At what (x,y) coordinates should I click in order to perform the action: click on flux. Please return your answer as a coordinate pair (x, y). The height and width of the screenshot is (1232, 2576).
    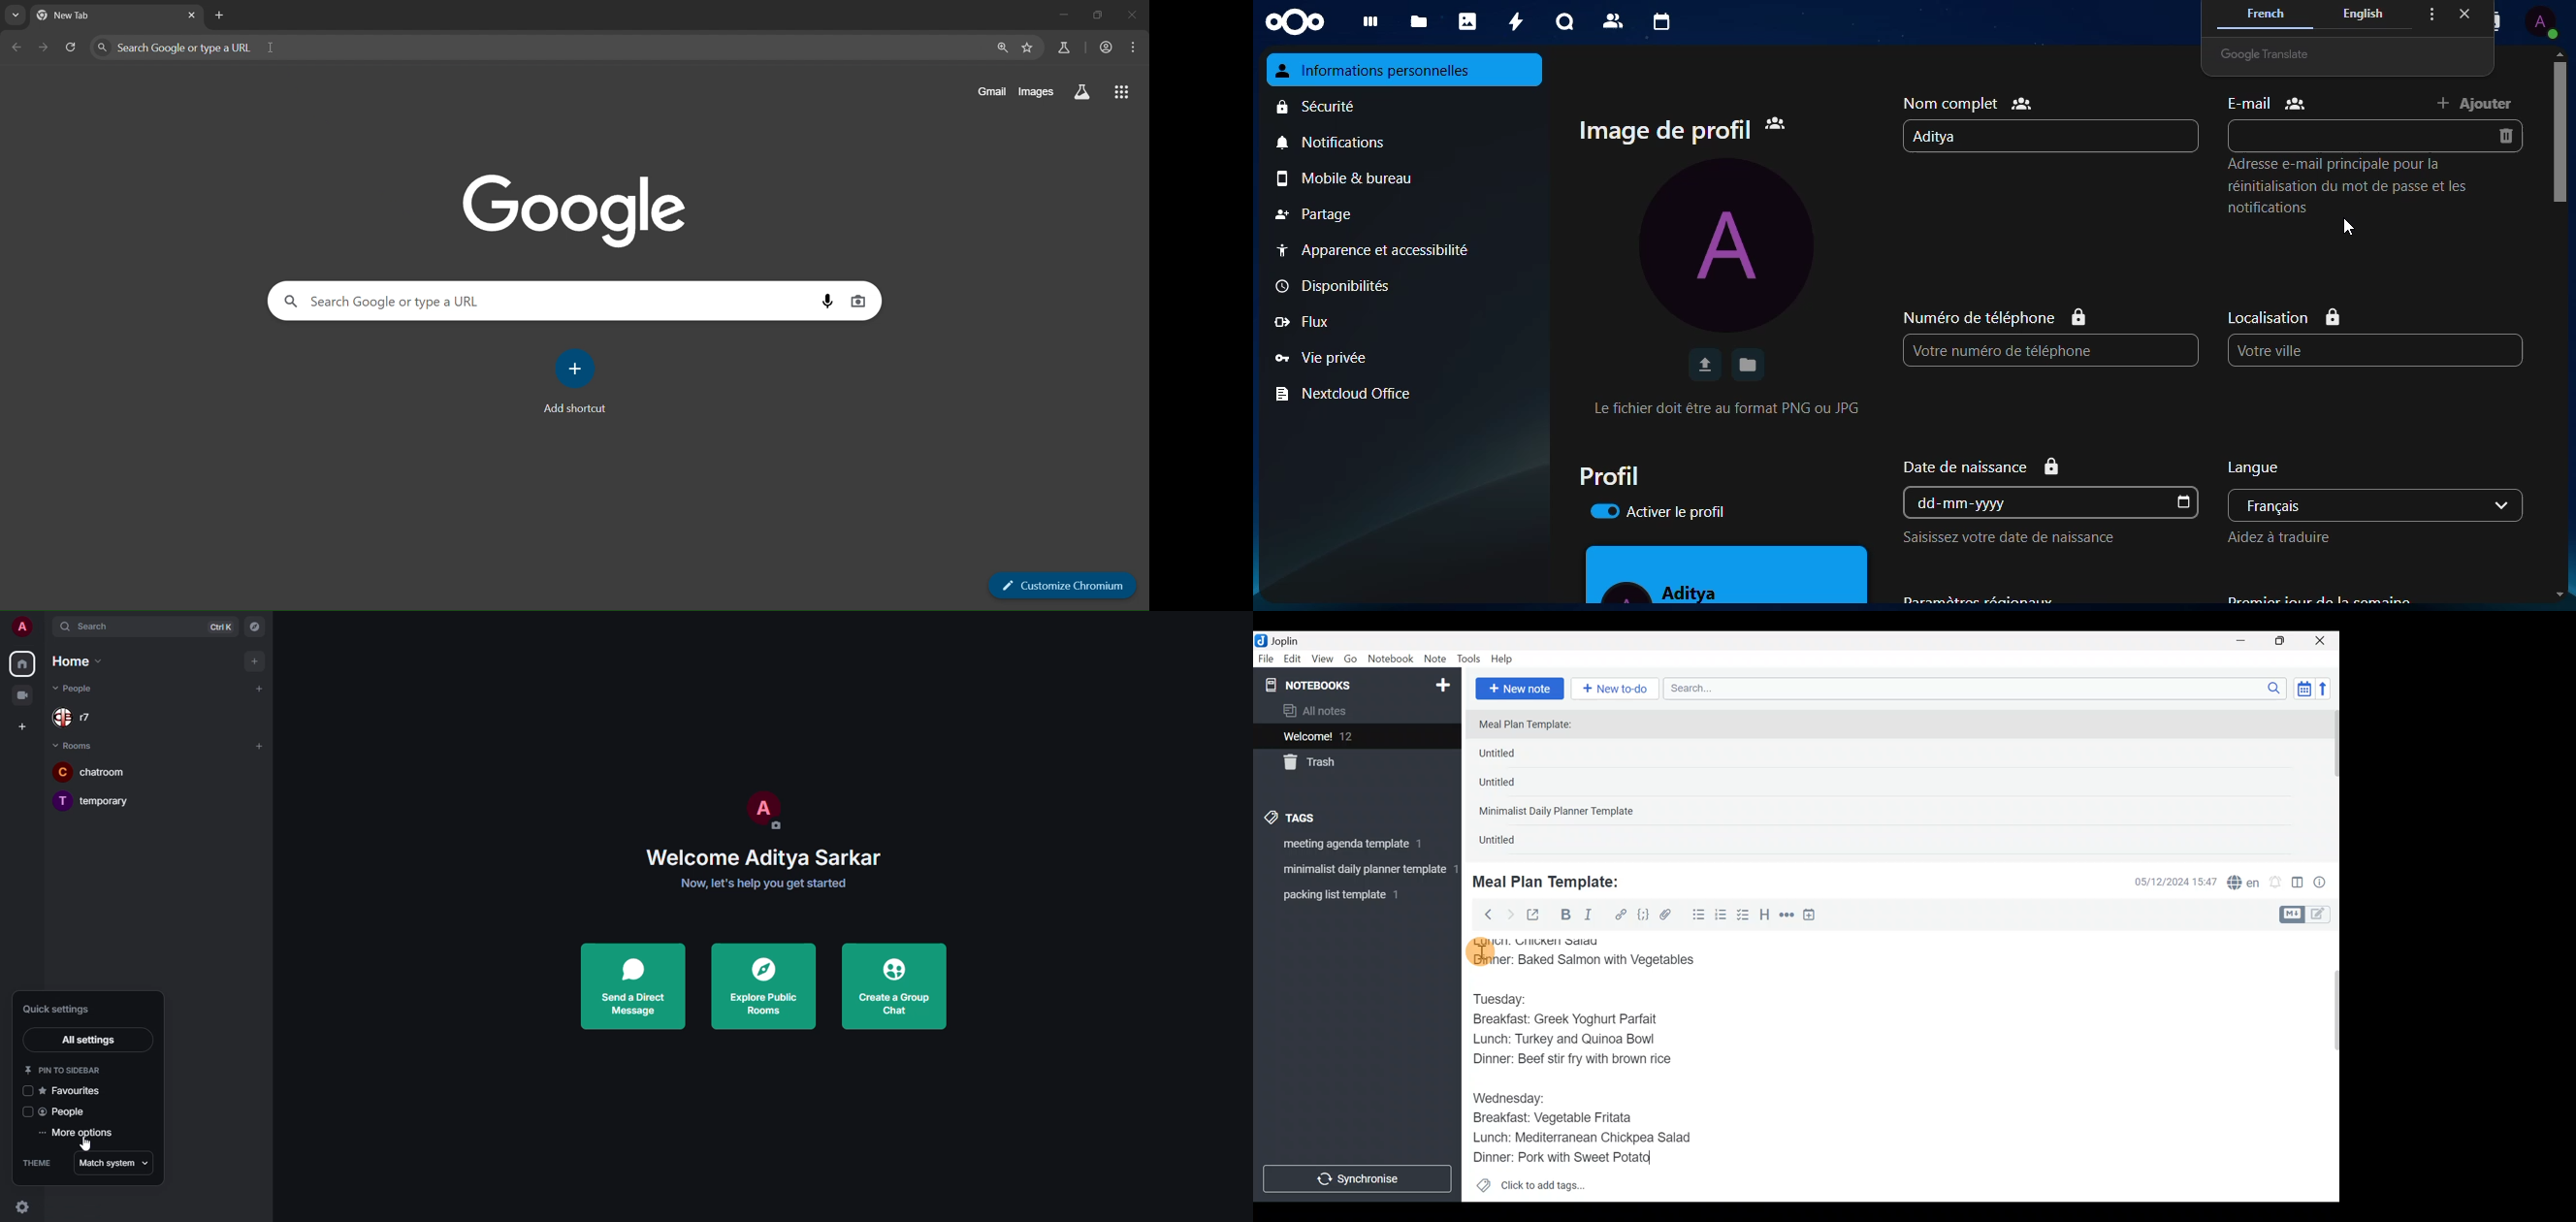
    Looking at the image, I should click on (1313, 322).